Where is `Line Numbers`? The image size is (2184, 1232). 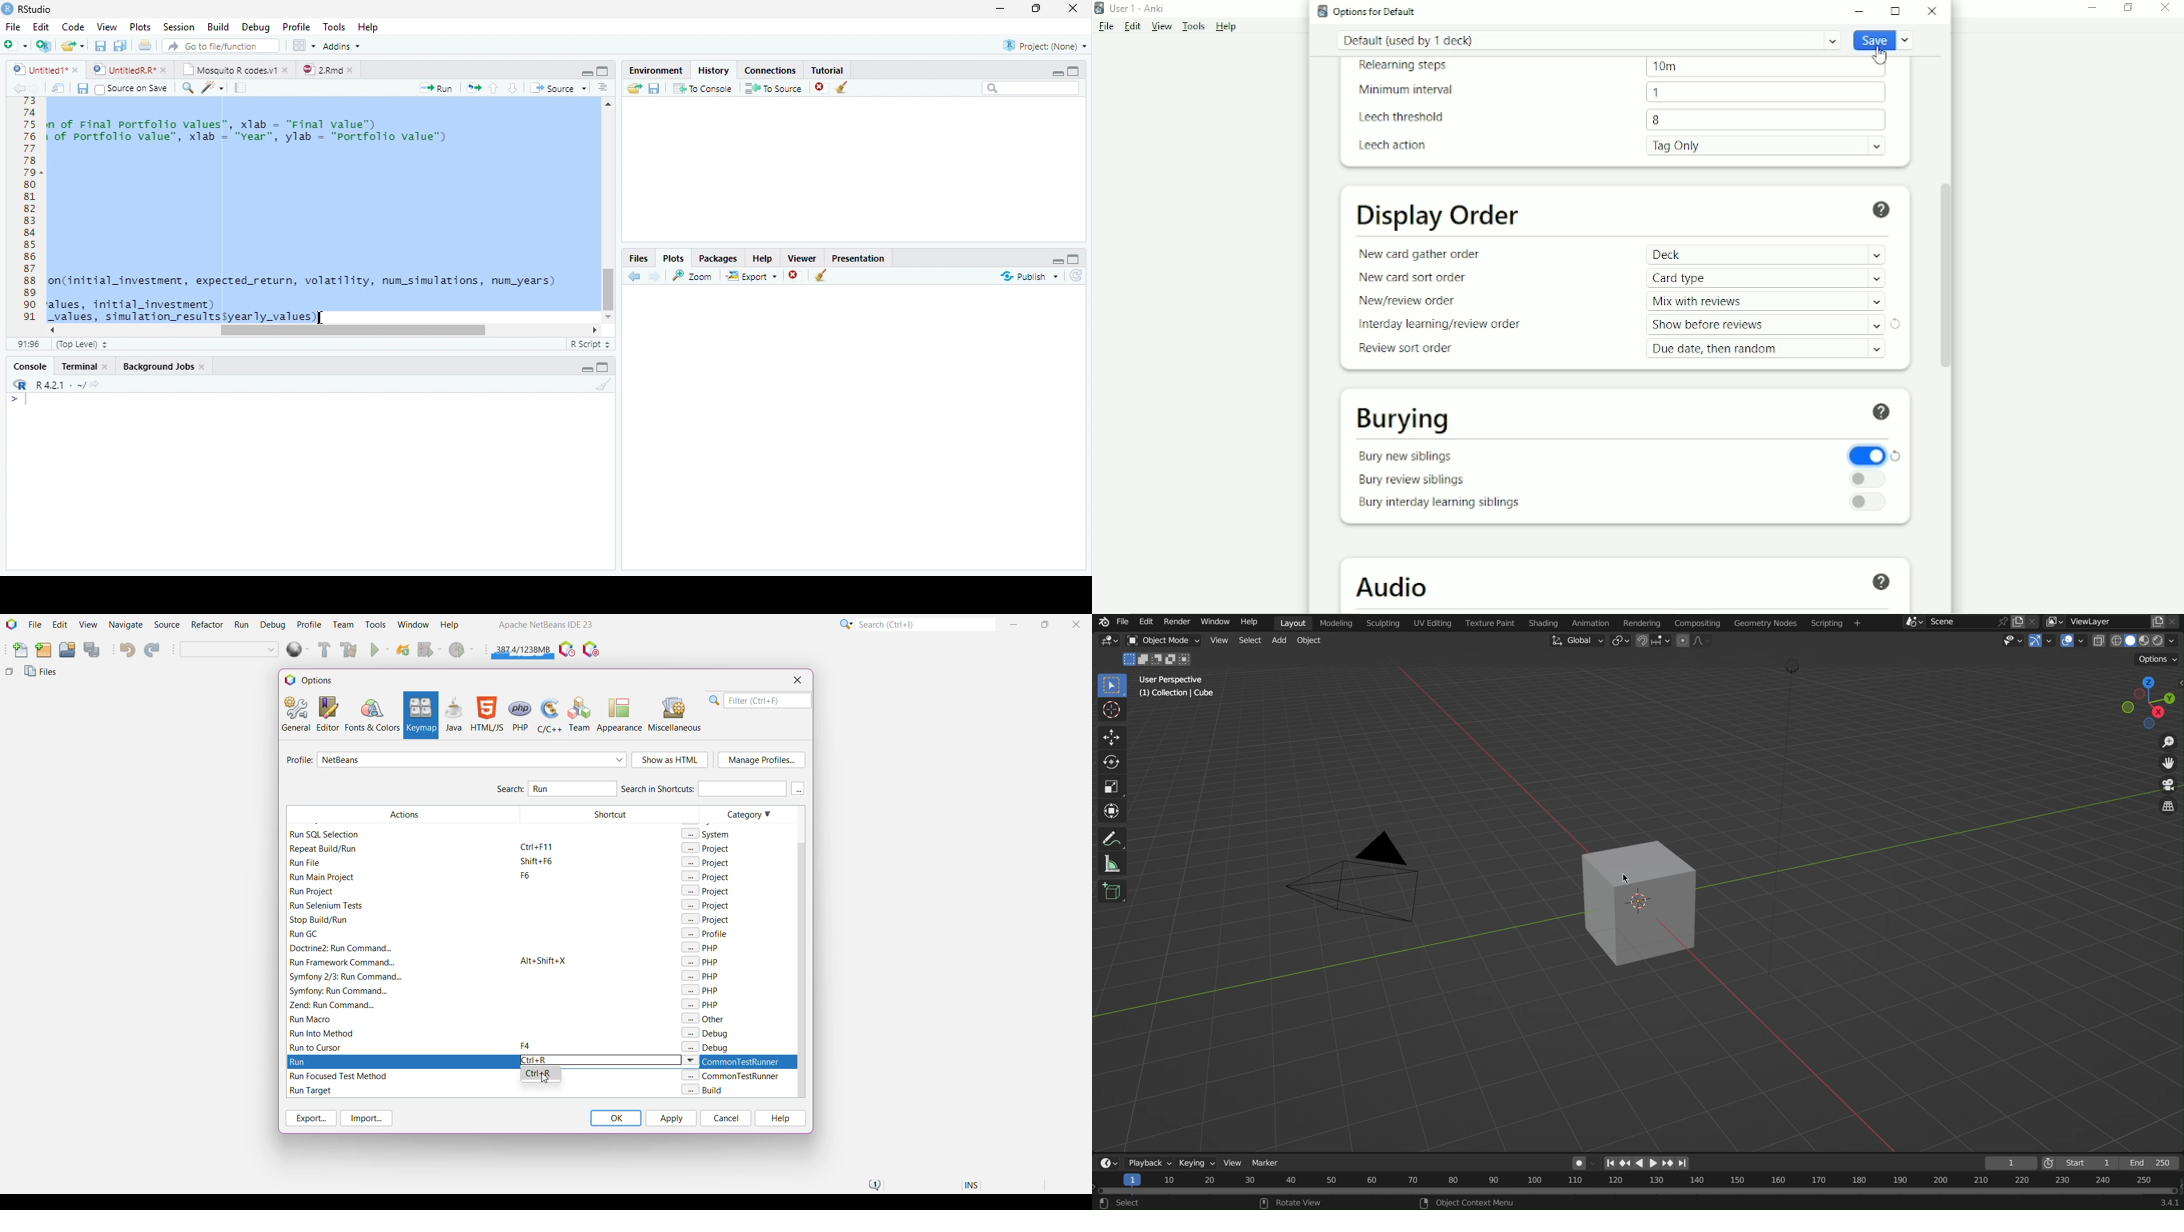
Line Numbers is located at coordinates (28, 216).